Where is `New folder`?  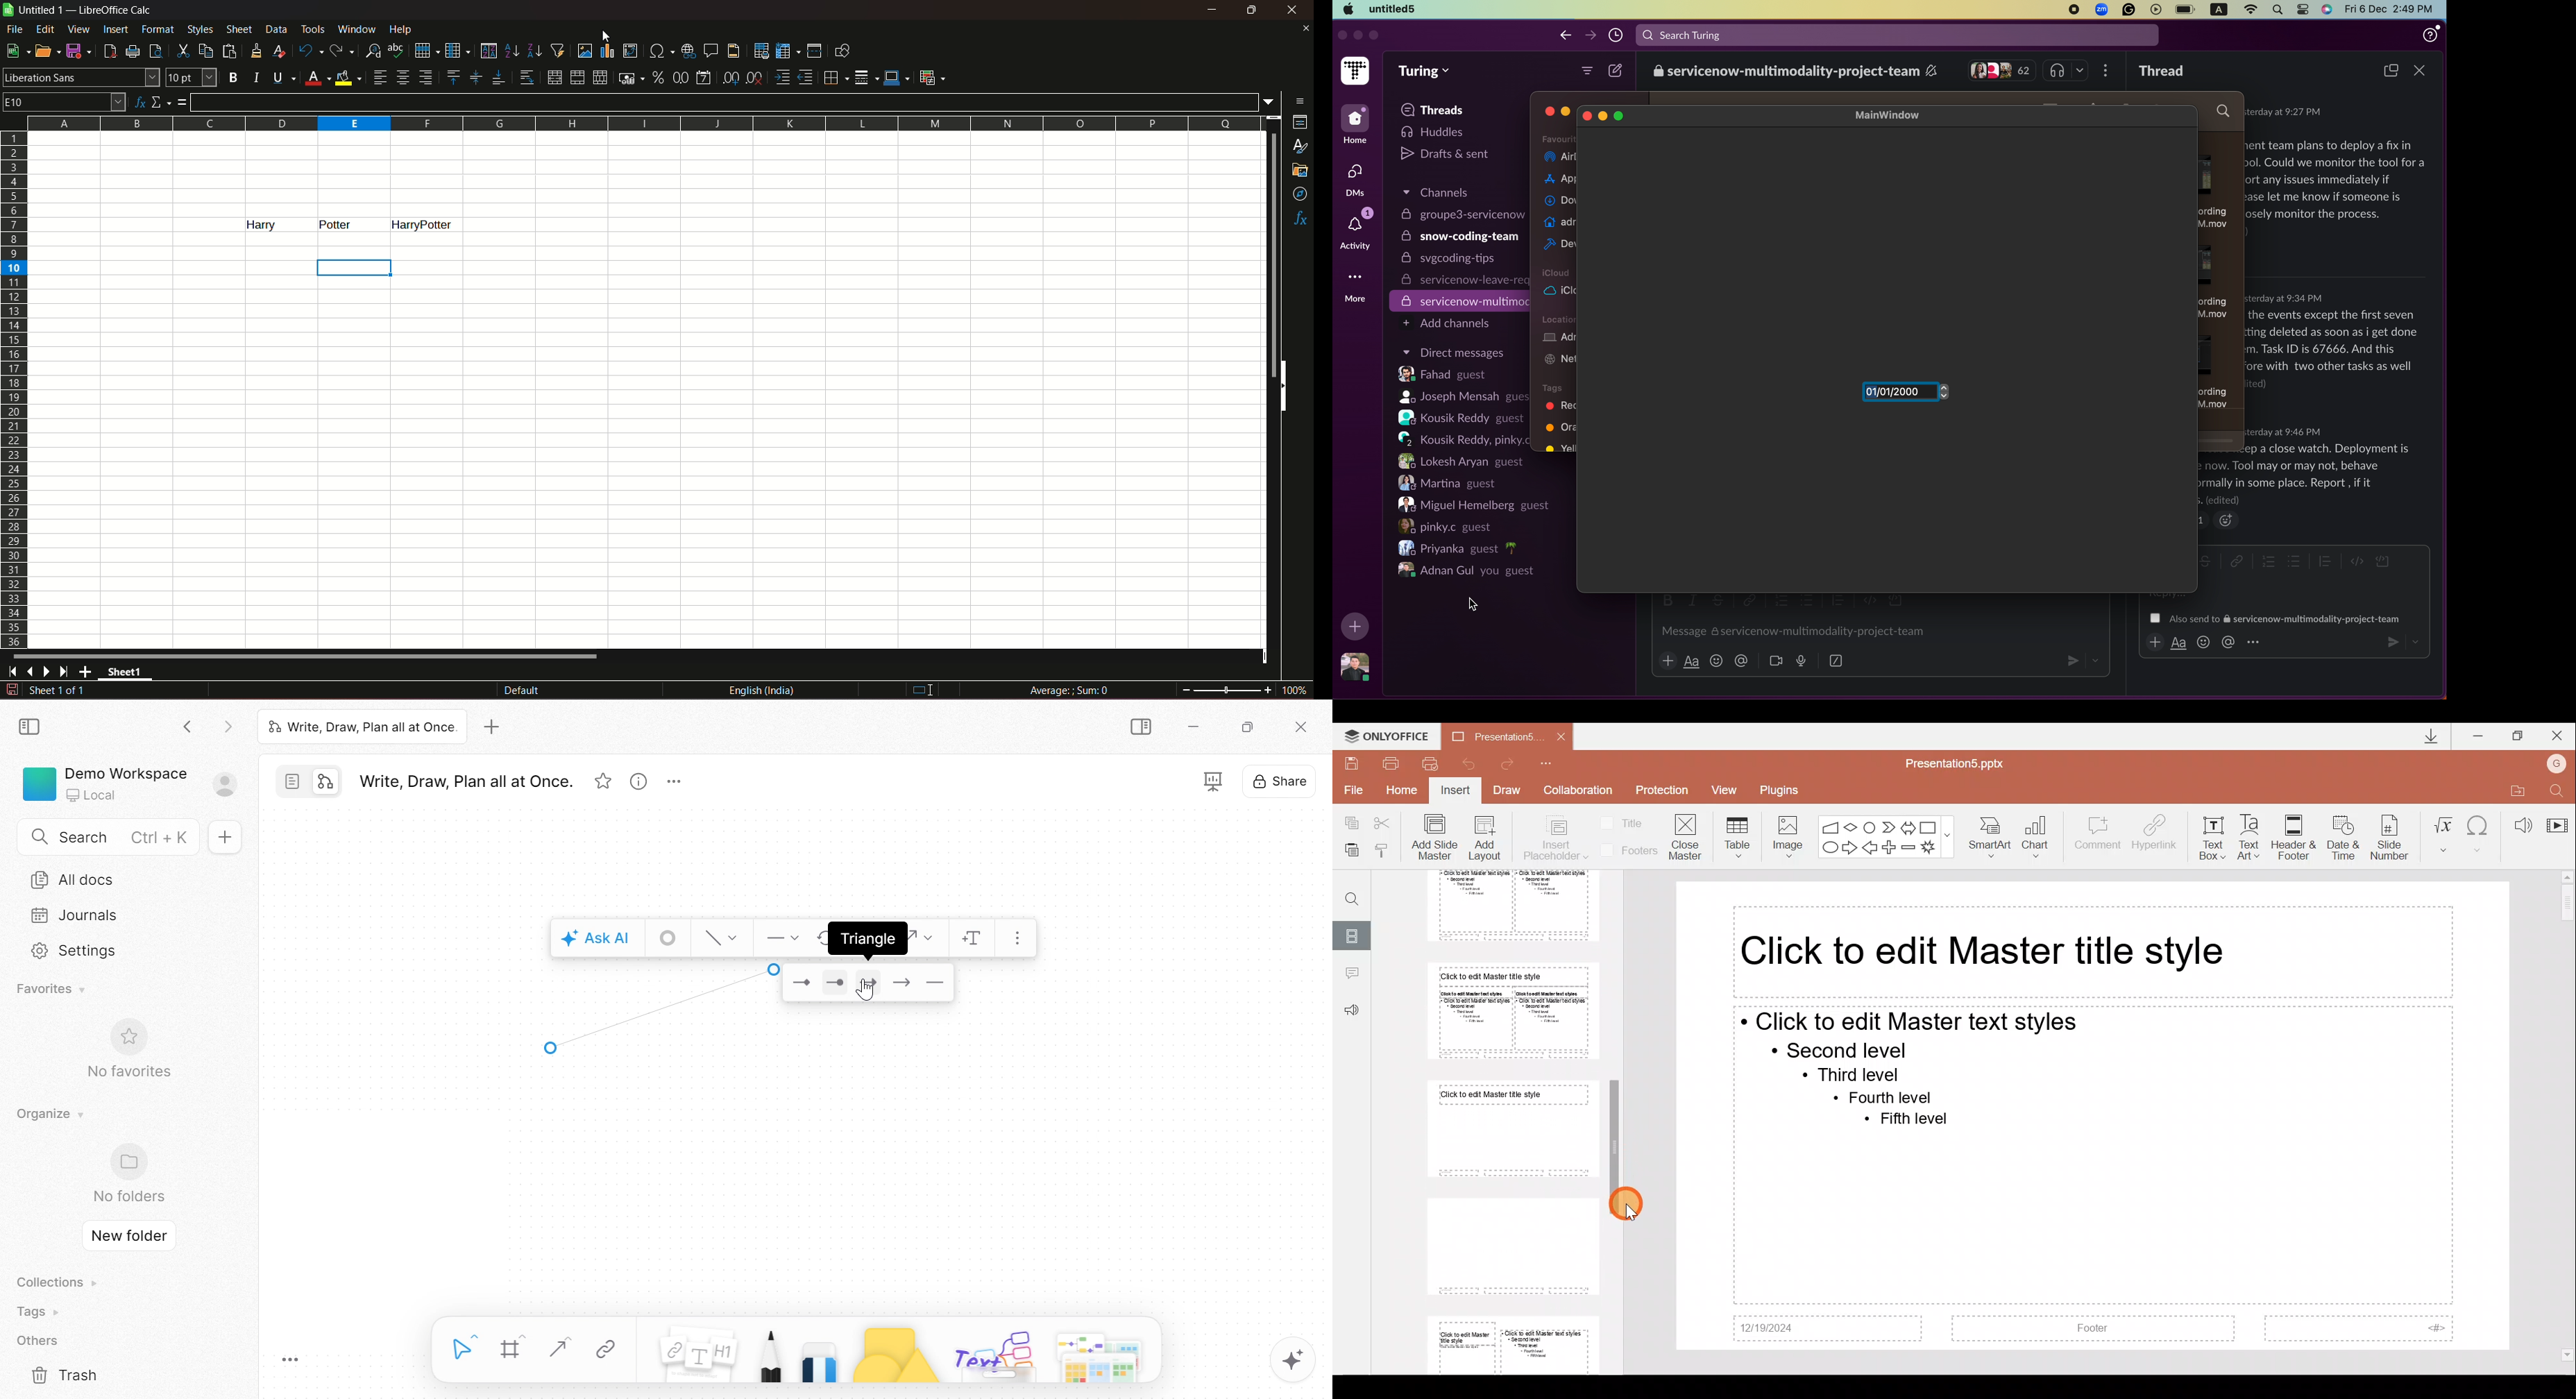
New folder is located at coordinates (130, 1236).